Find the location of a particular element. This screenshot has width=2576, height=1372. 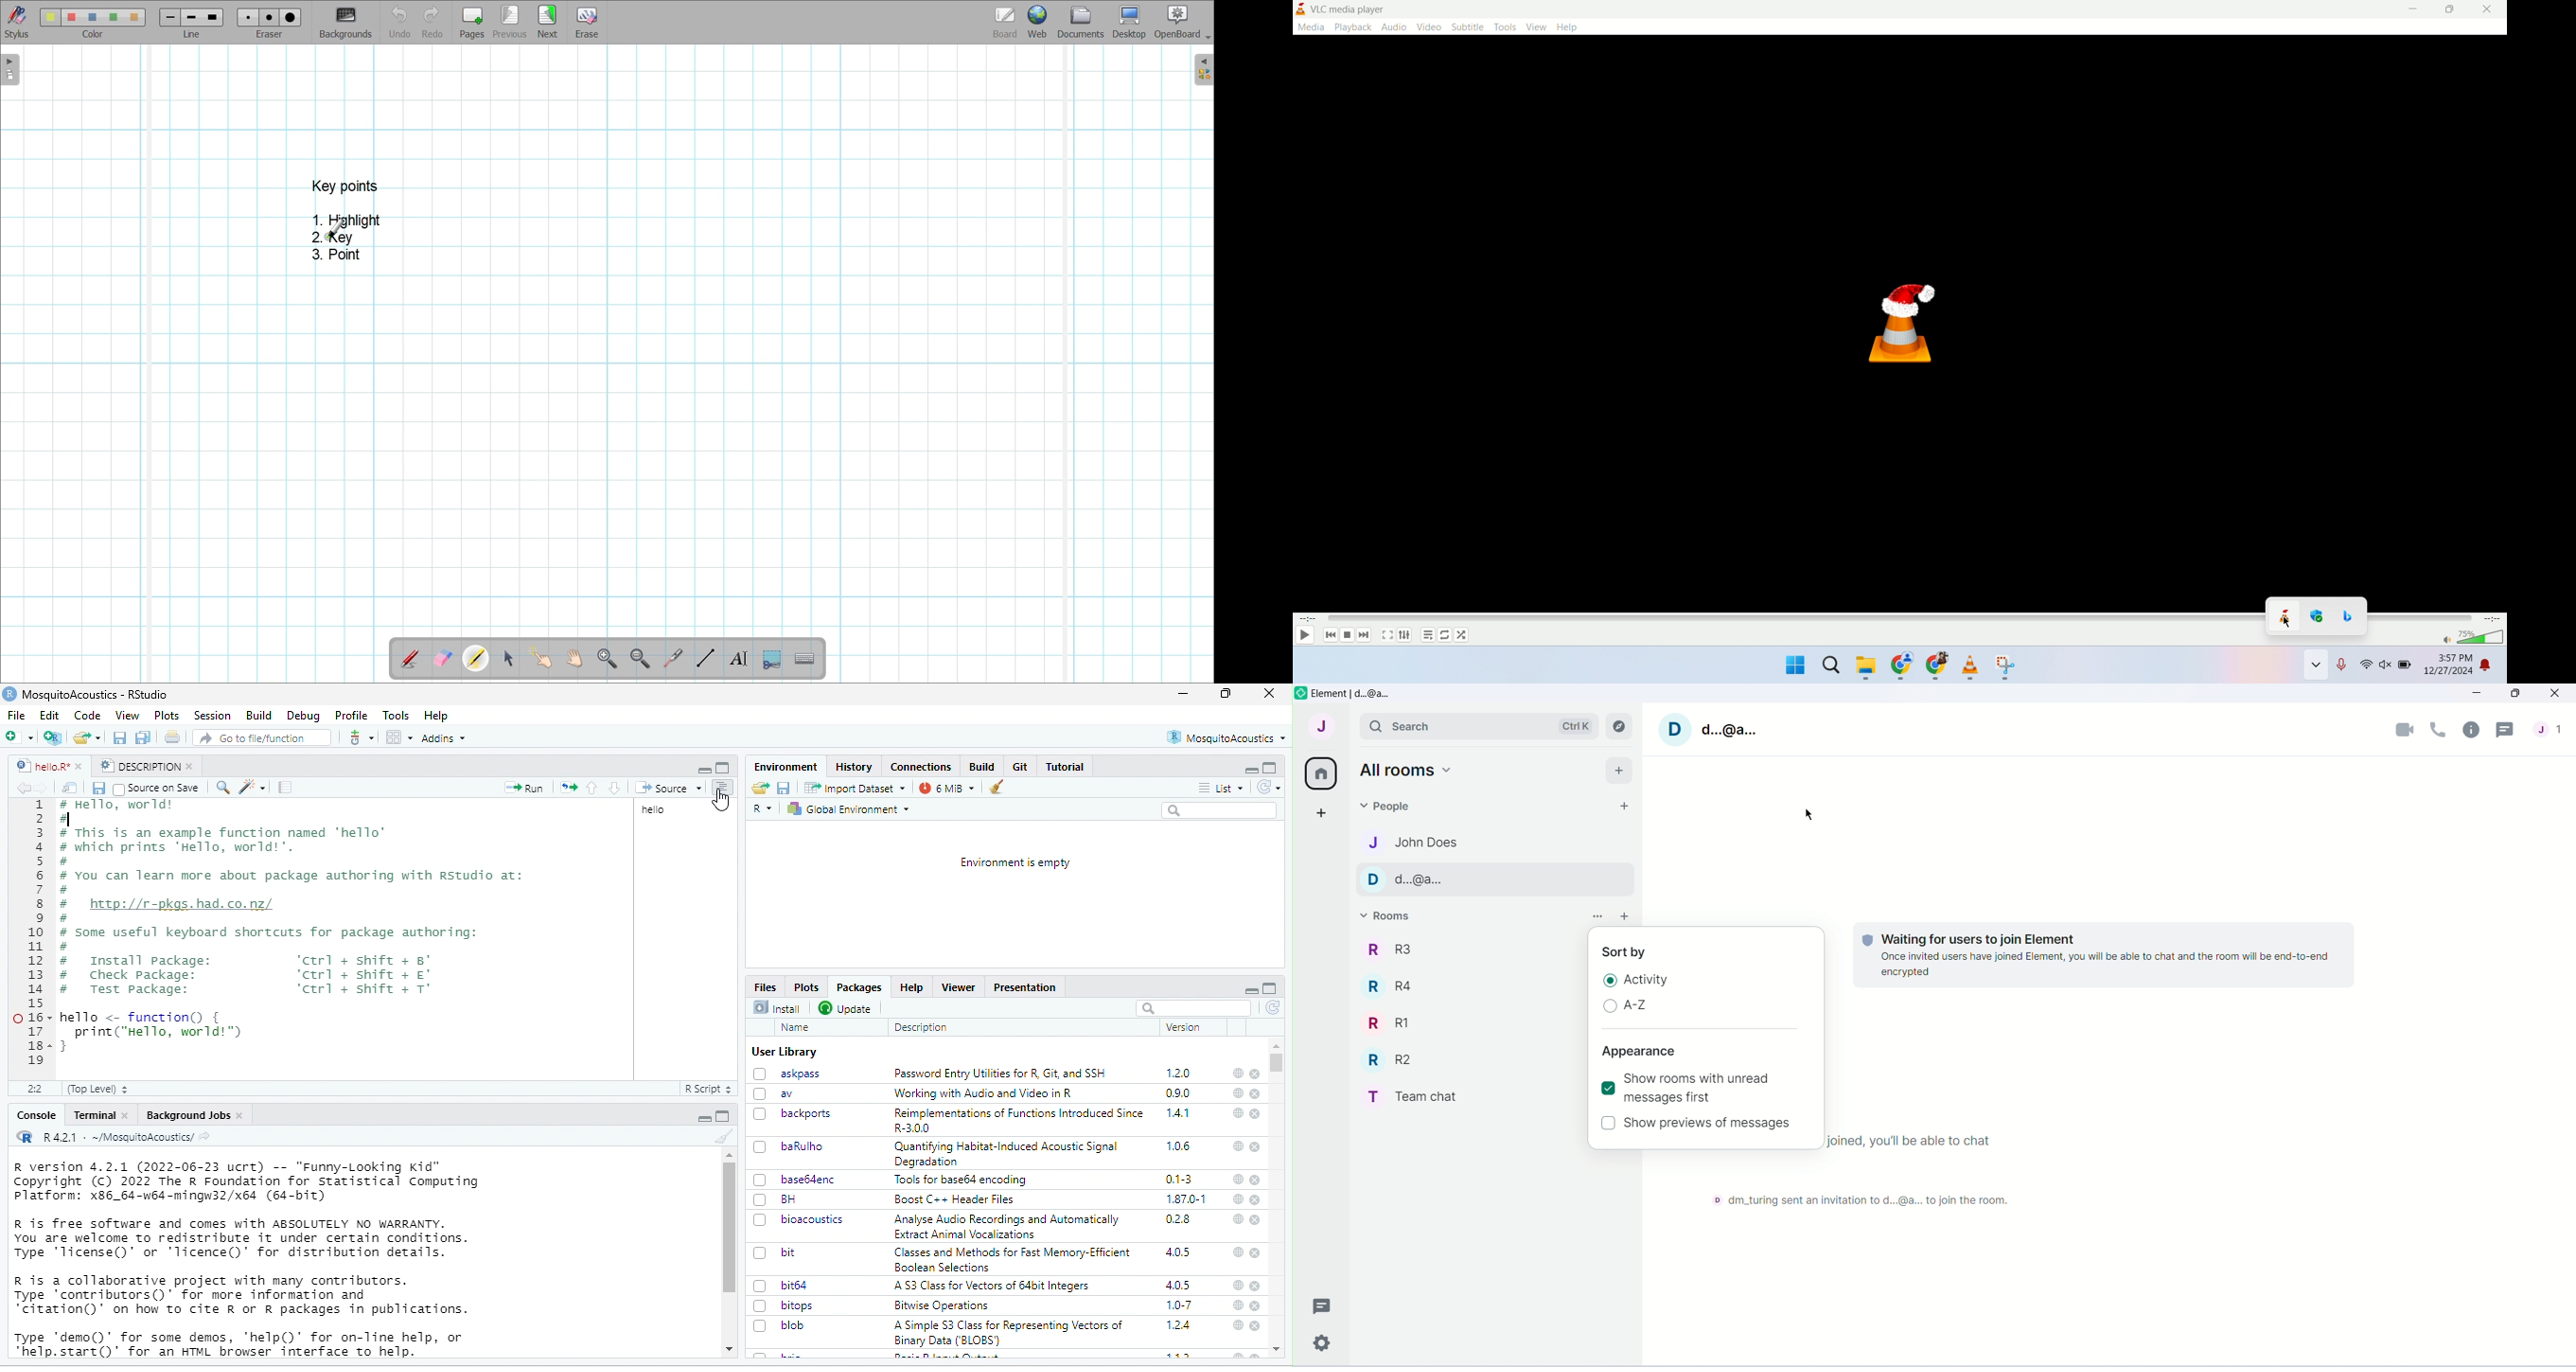

close is located at coordinates (1257, 1147).